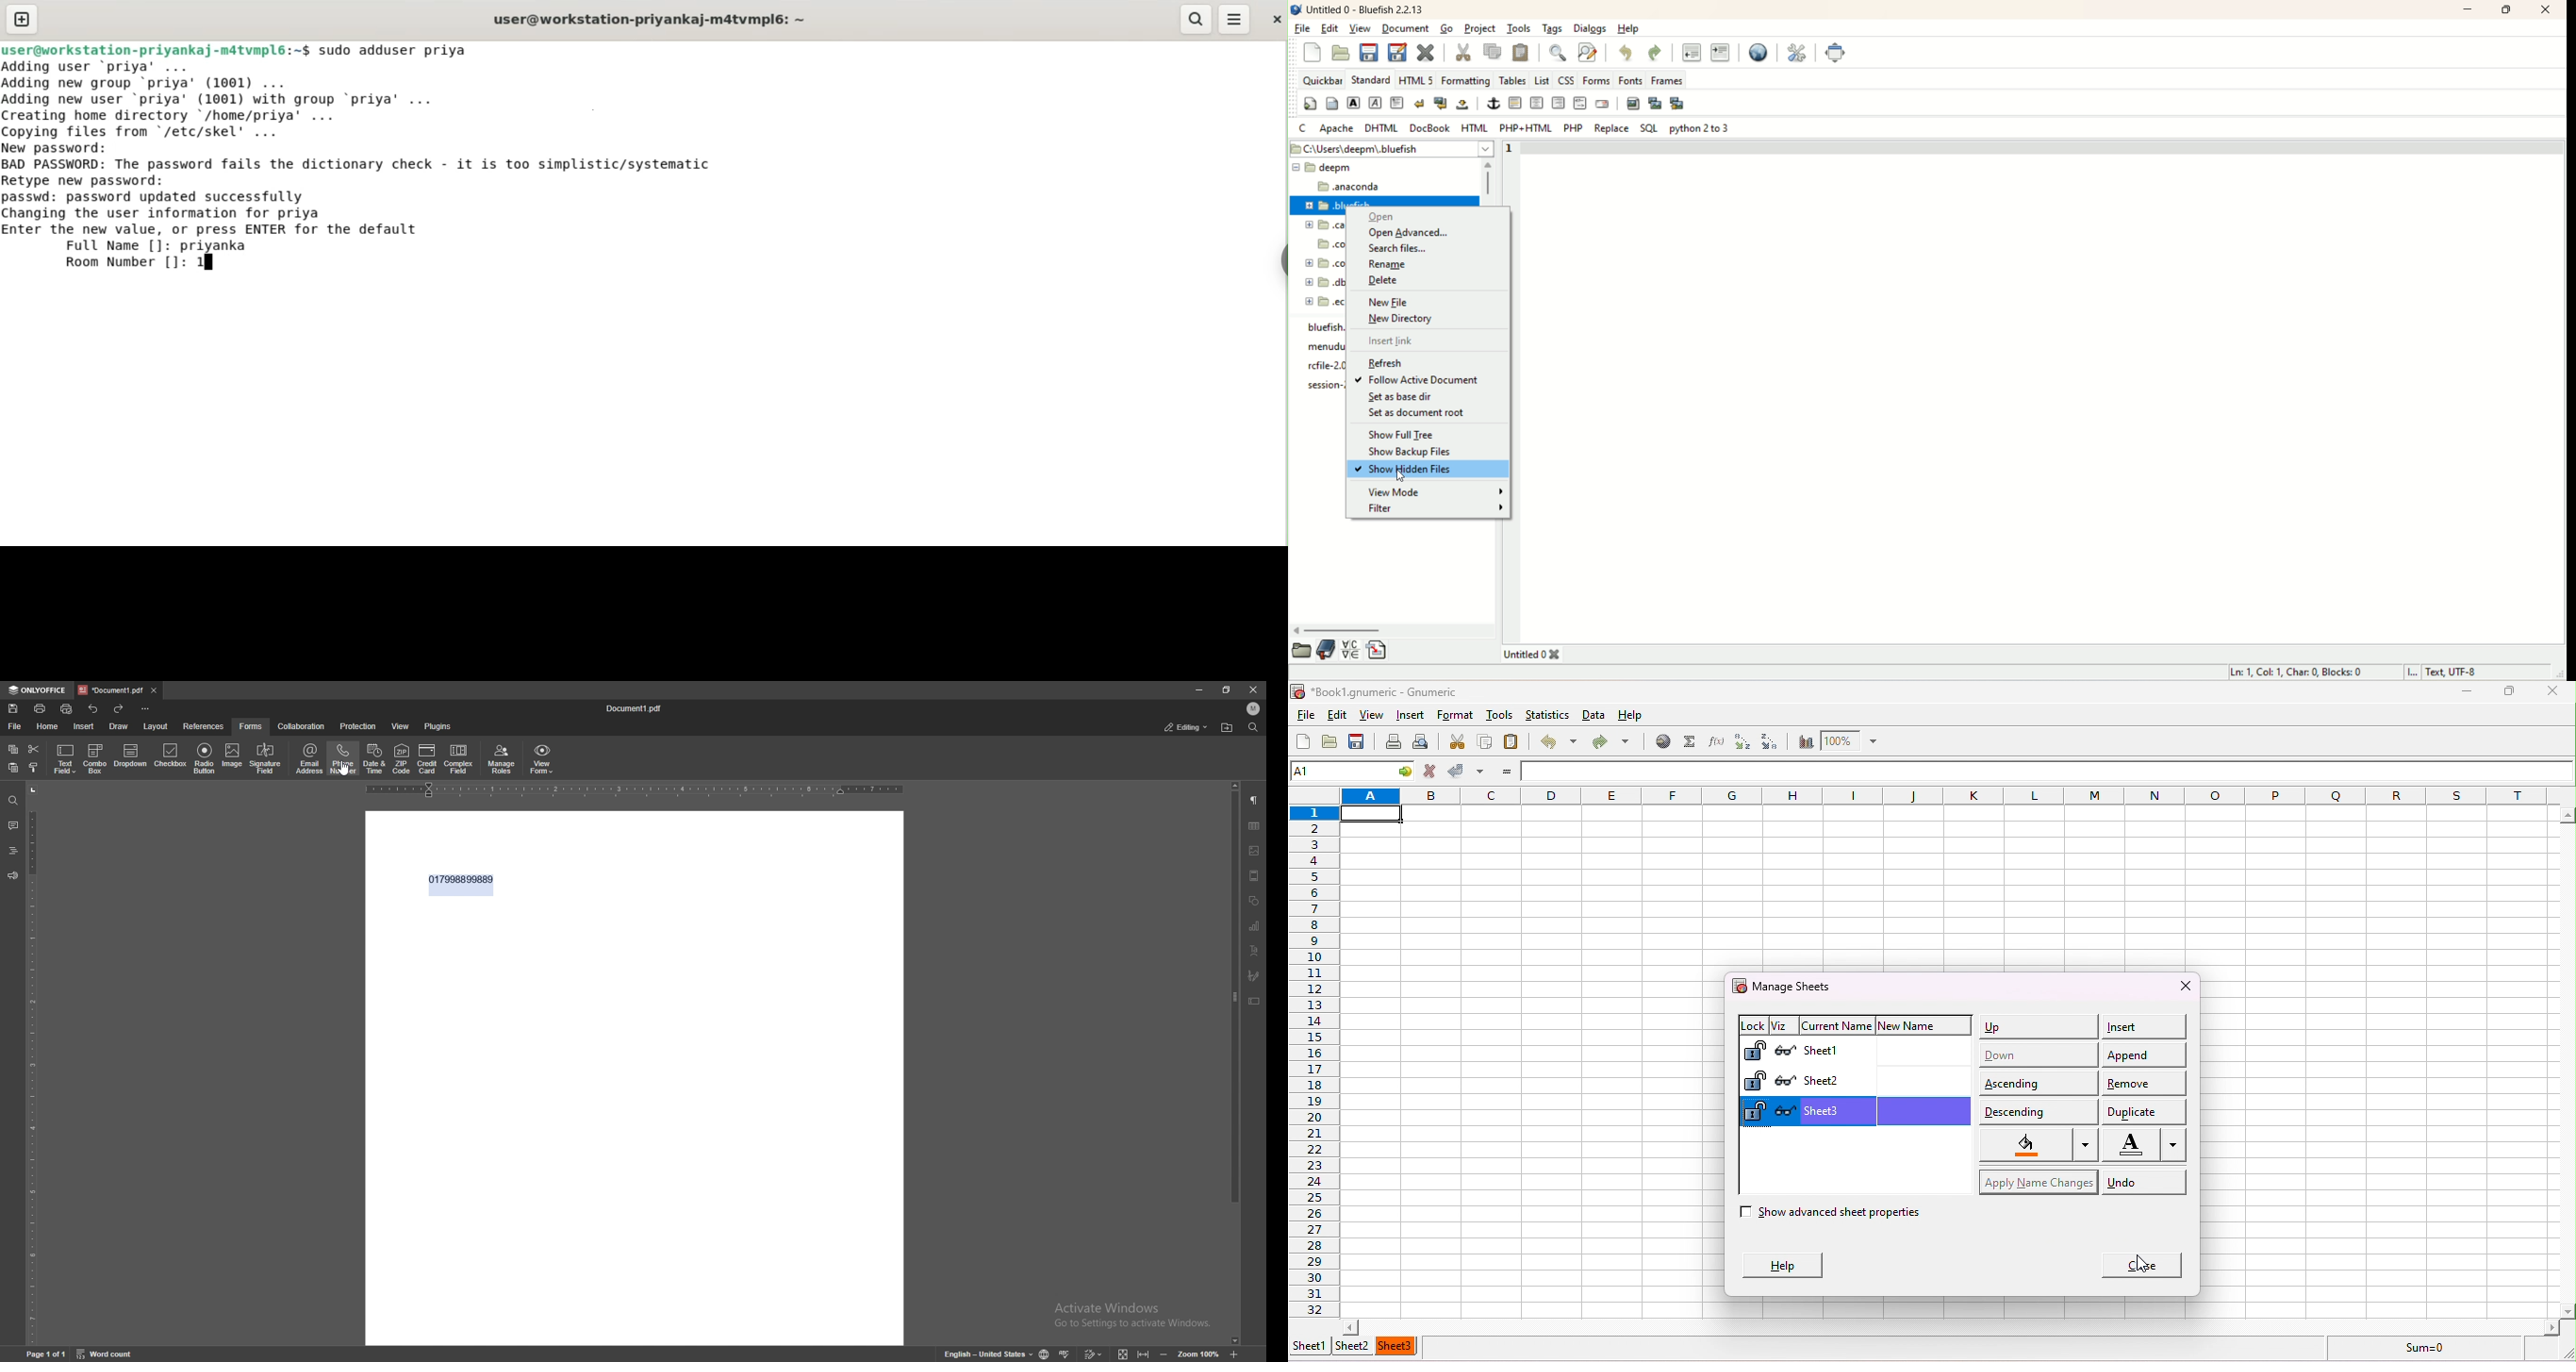  Describe the element at coordinates (1467, 81) in the screenshot. I see `formatting` at that location.